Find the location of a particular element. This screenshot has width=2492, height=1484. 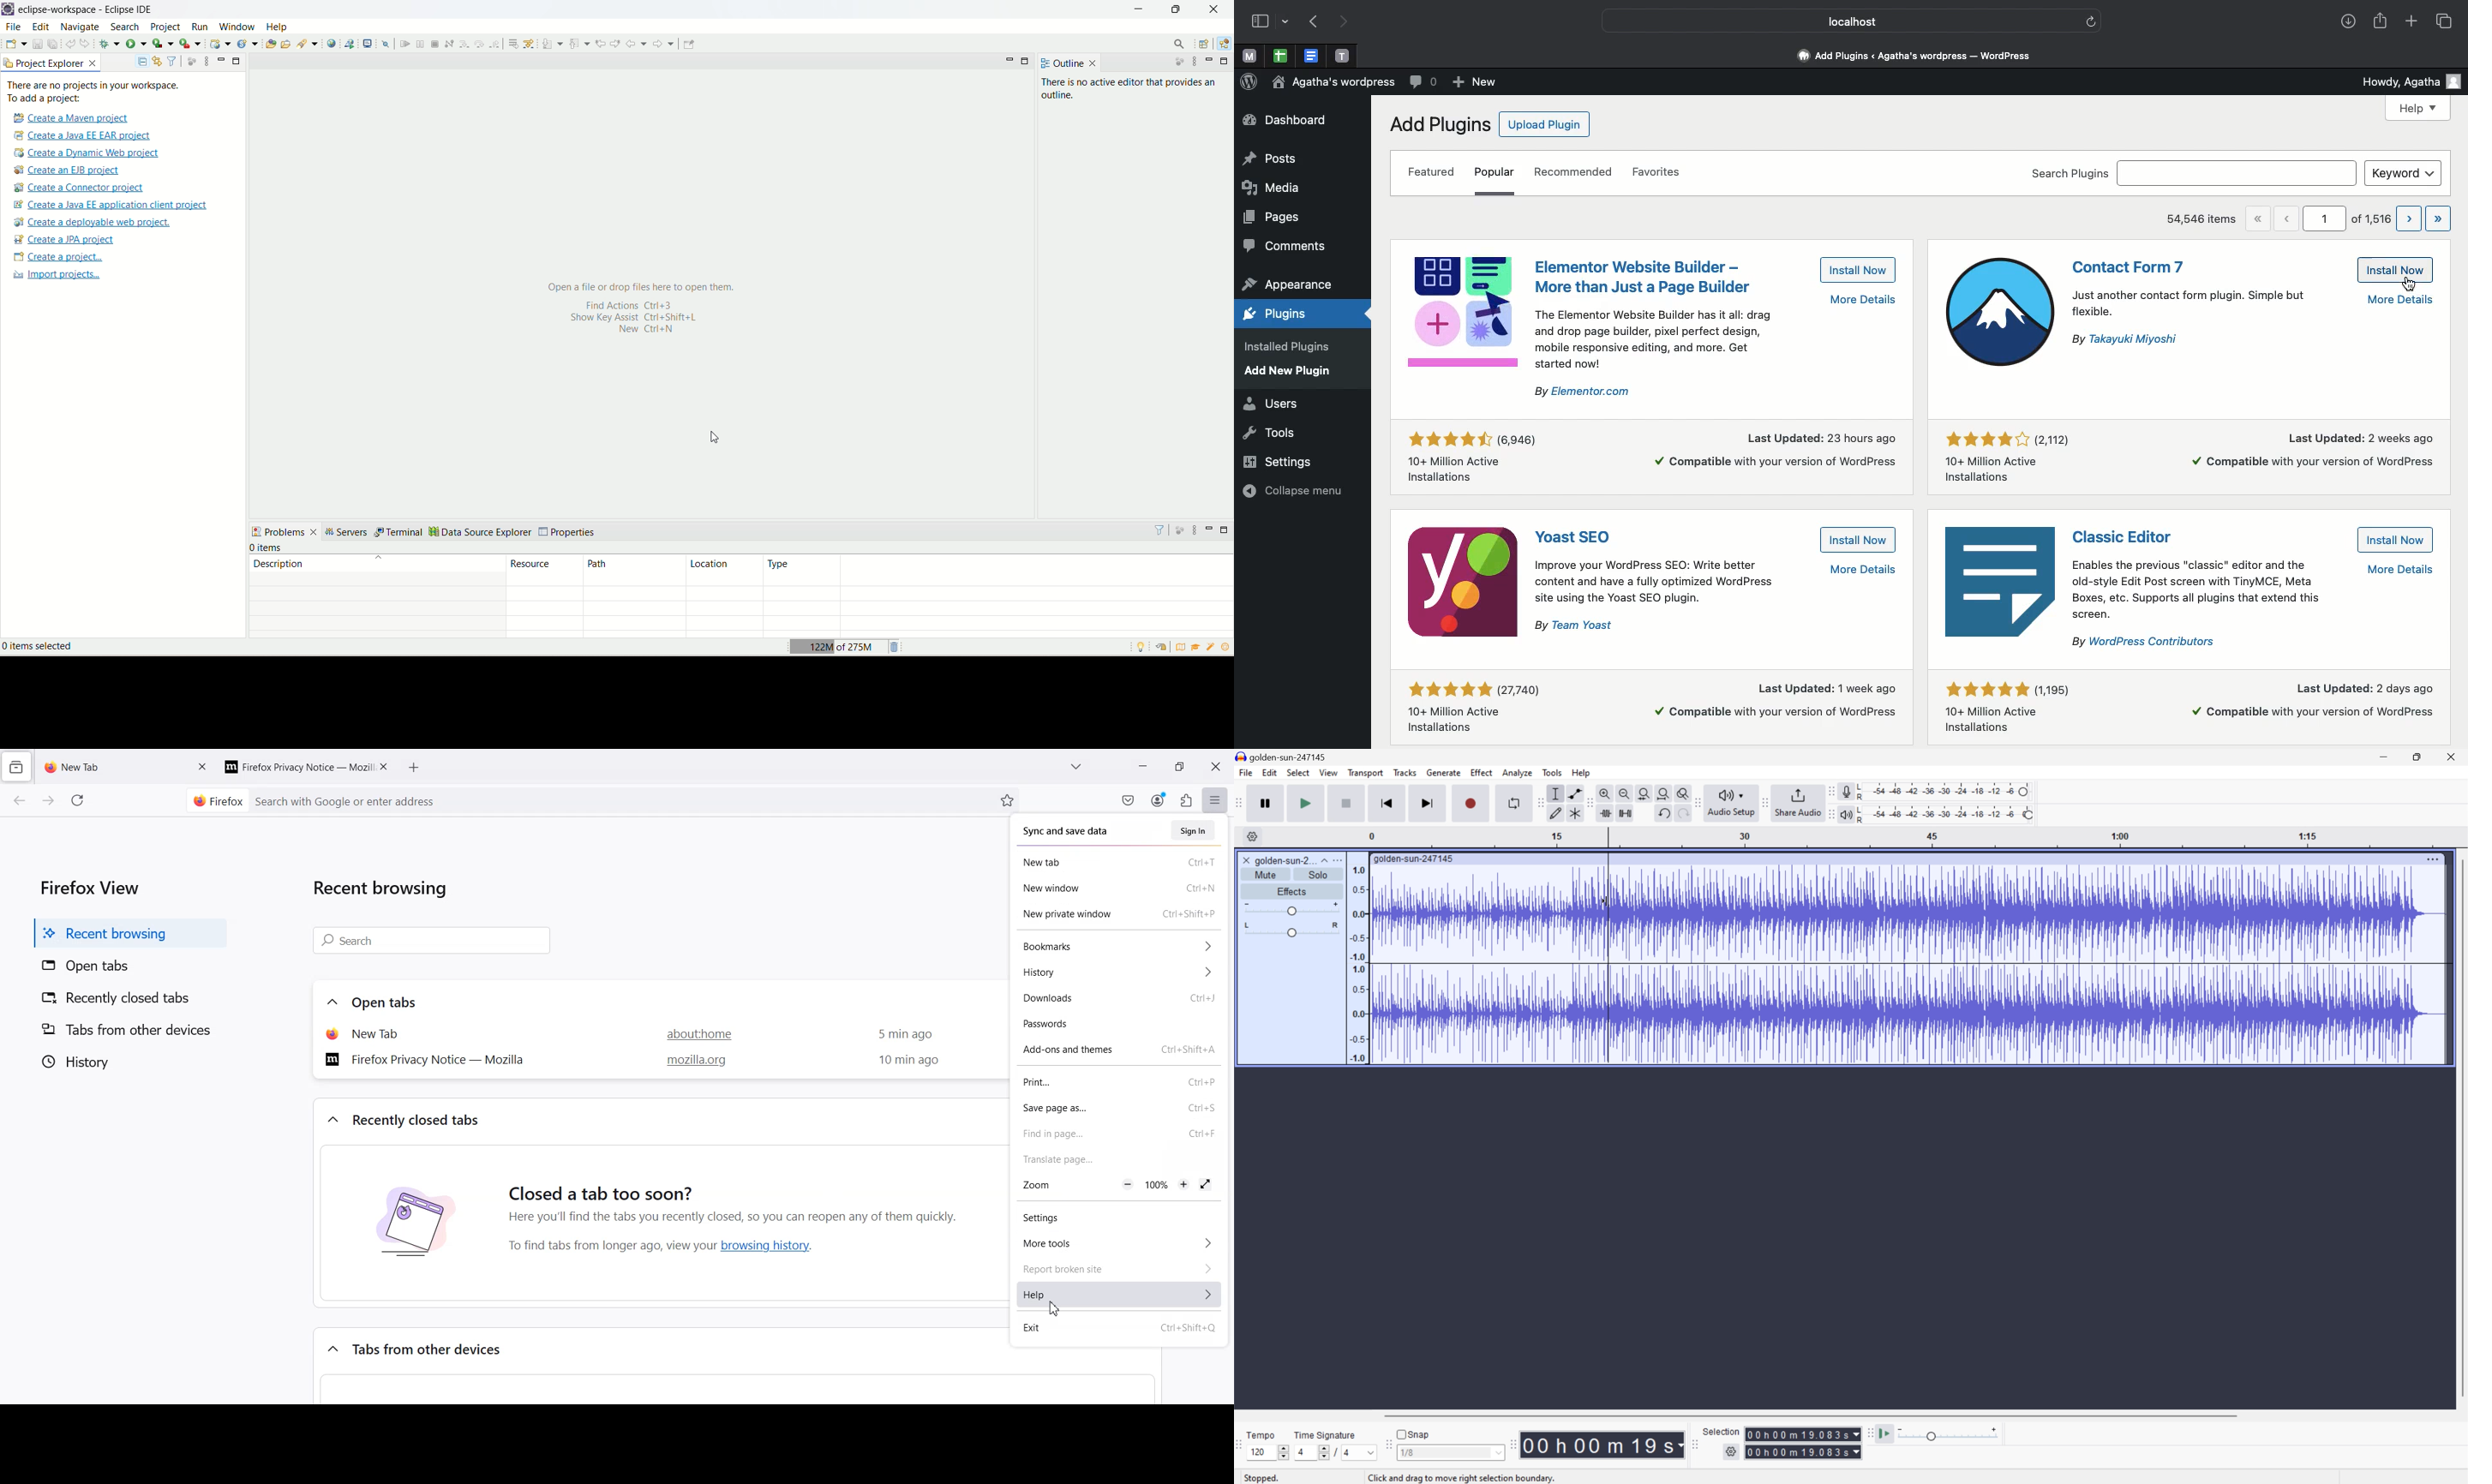

Sign In is located at coordinates (1193, 830).